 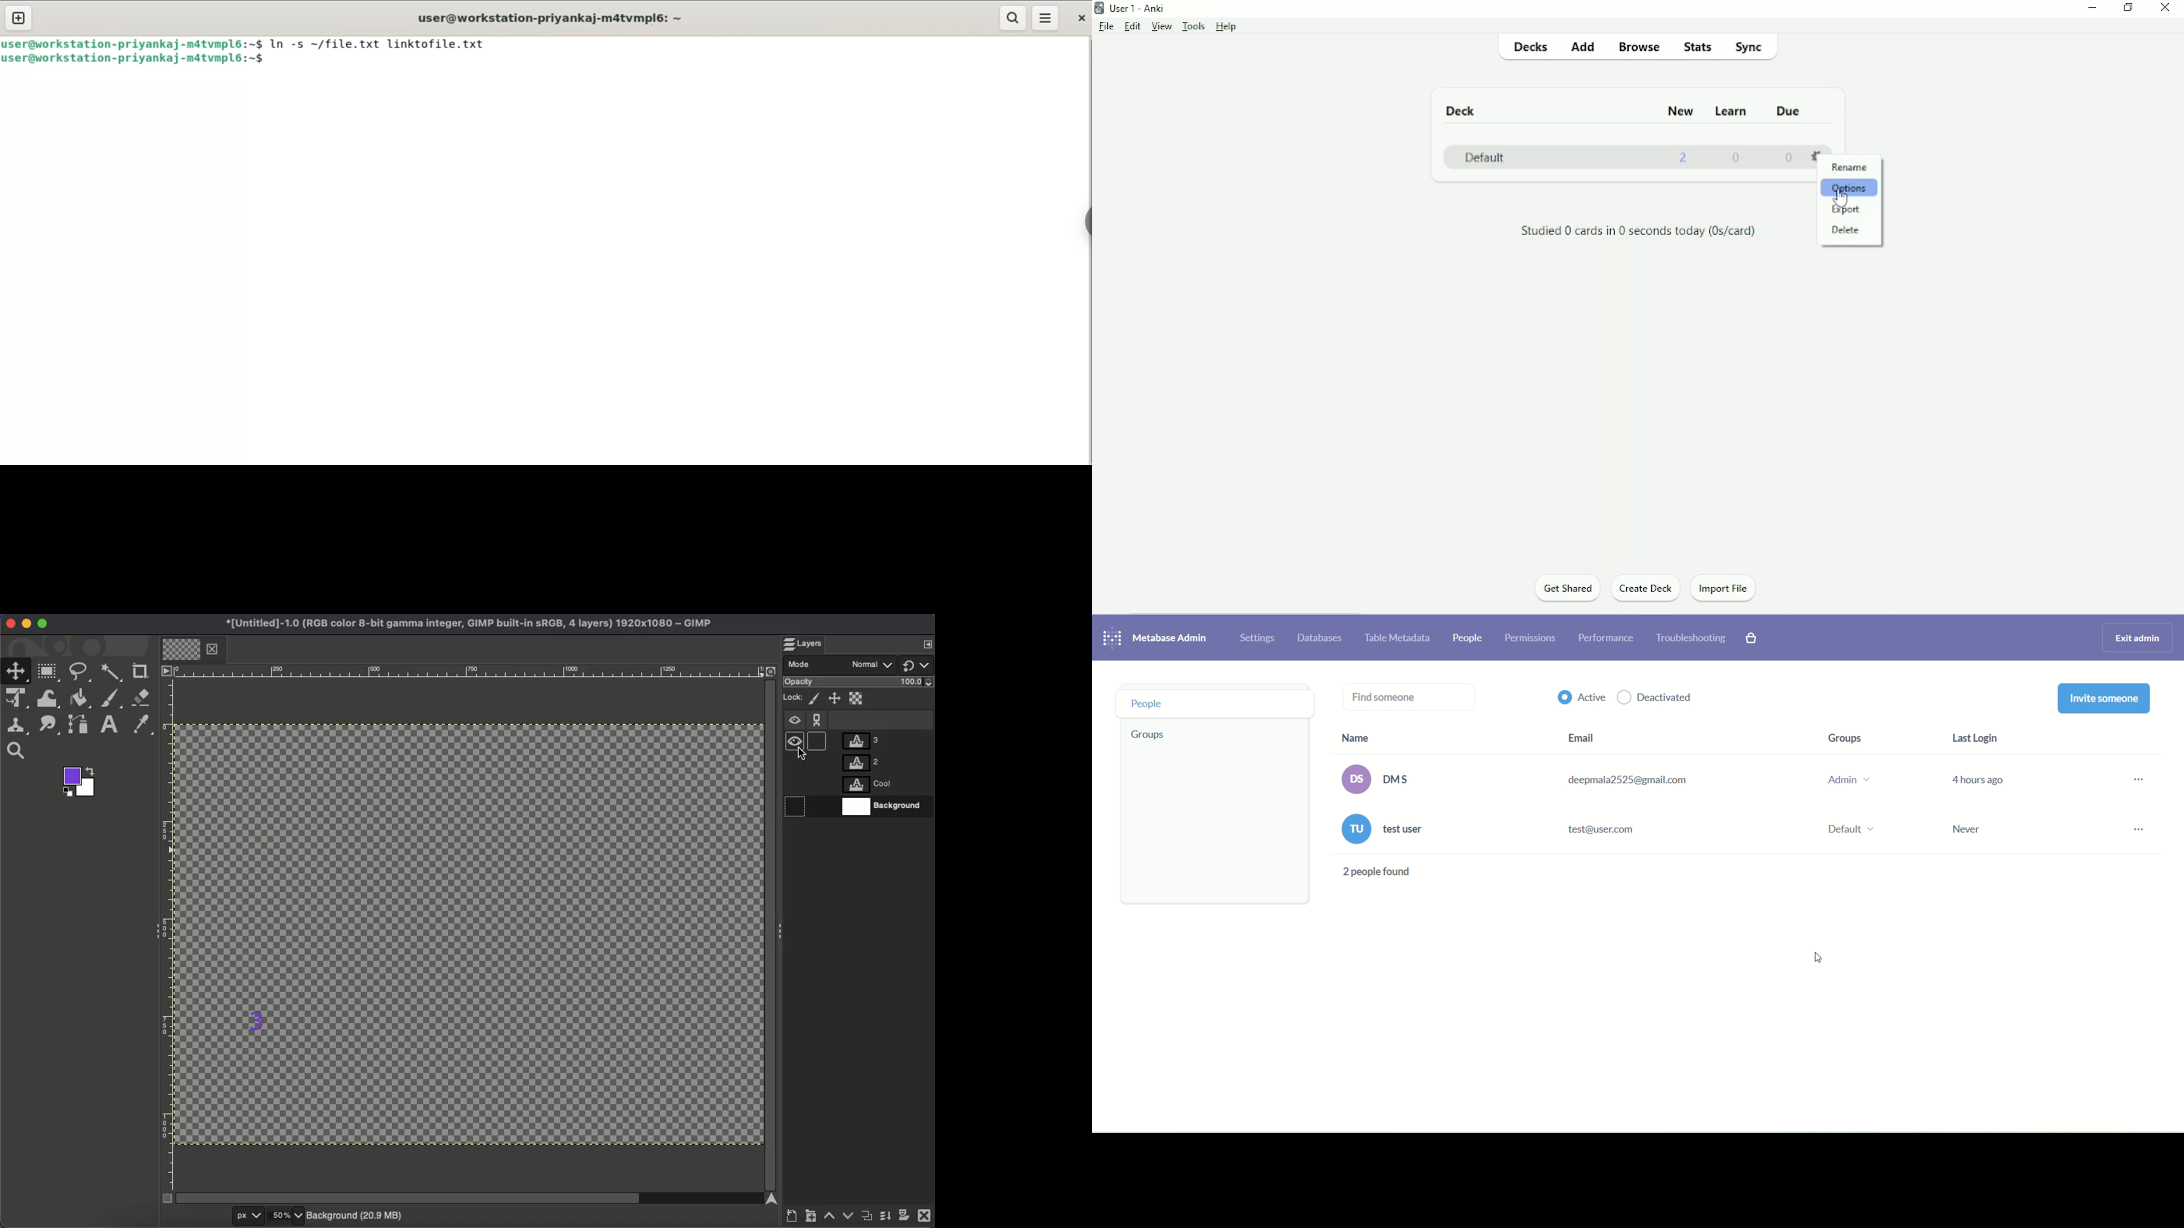 What do you see at coordinates (1850, 189) in the screenshot?
I see `Options` at bounding box center [1850, 189].